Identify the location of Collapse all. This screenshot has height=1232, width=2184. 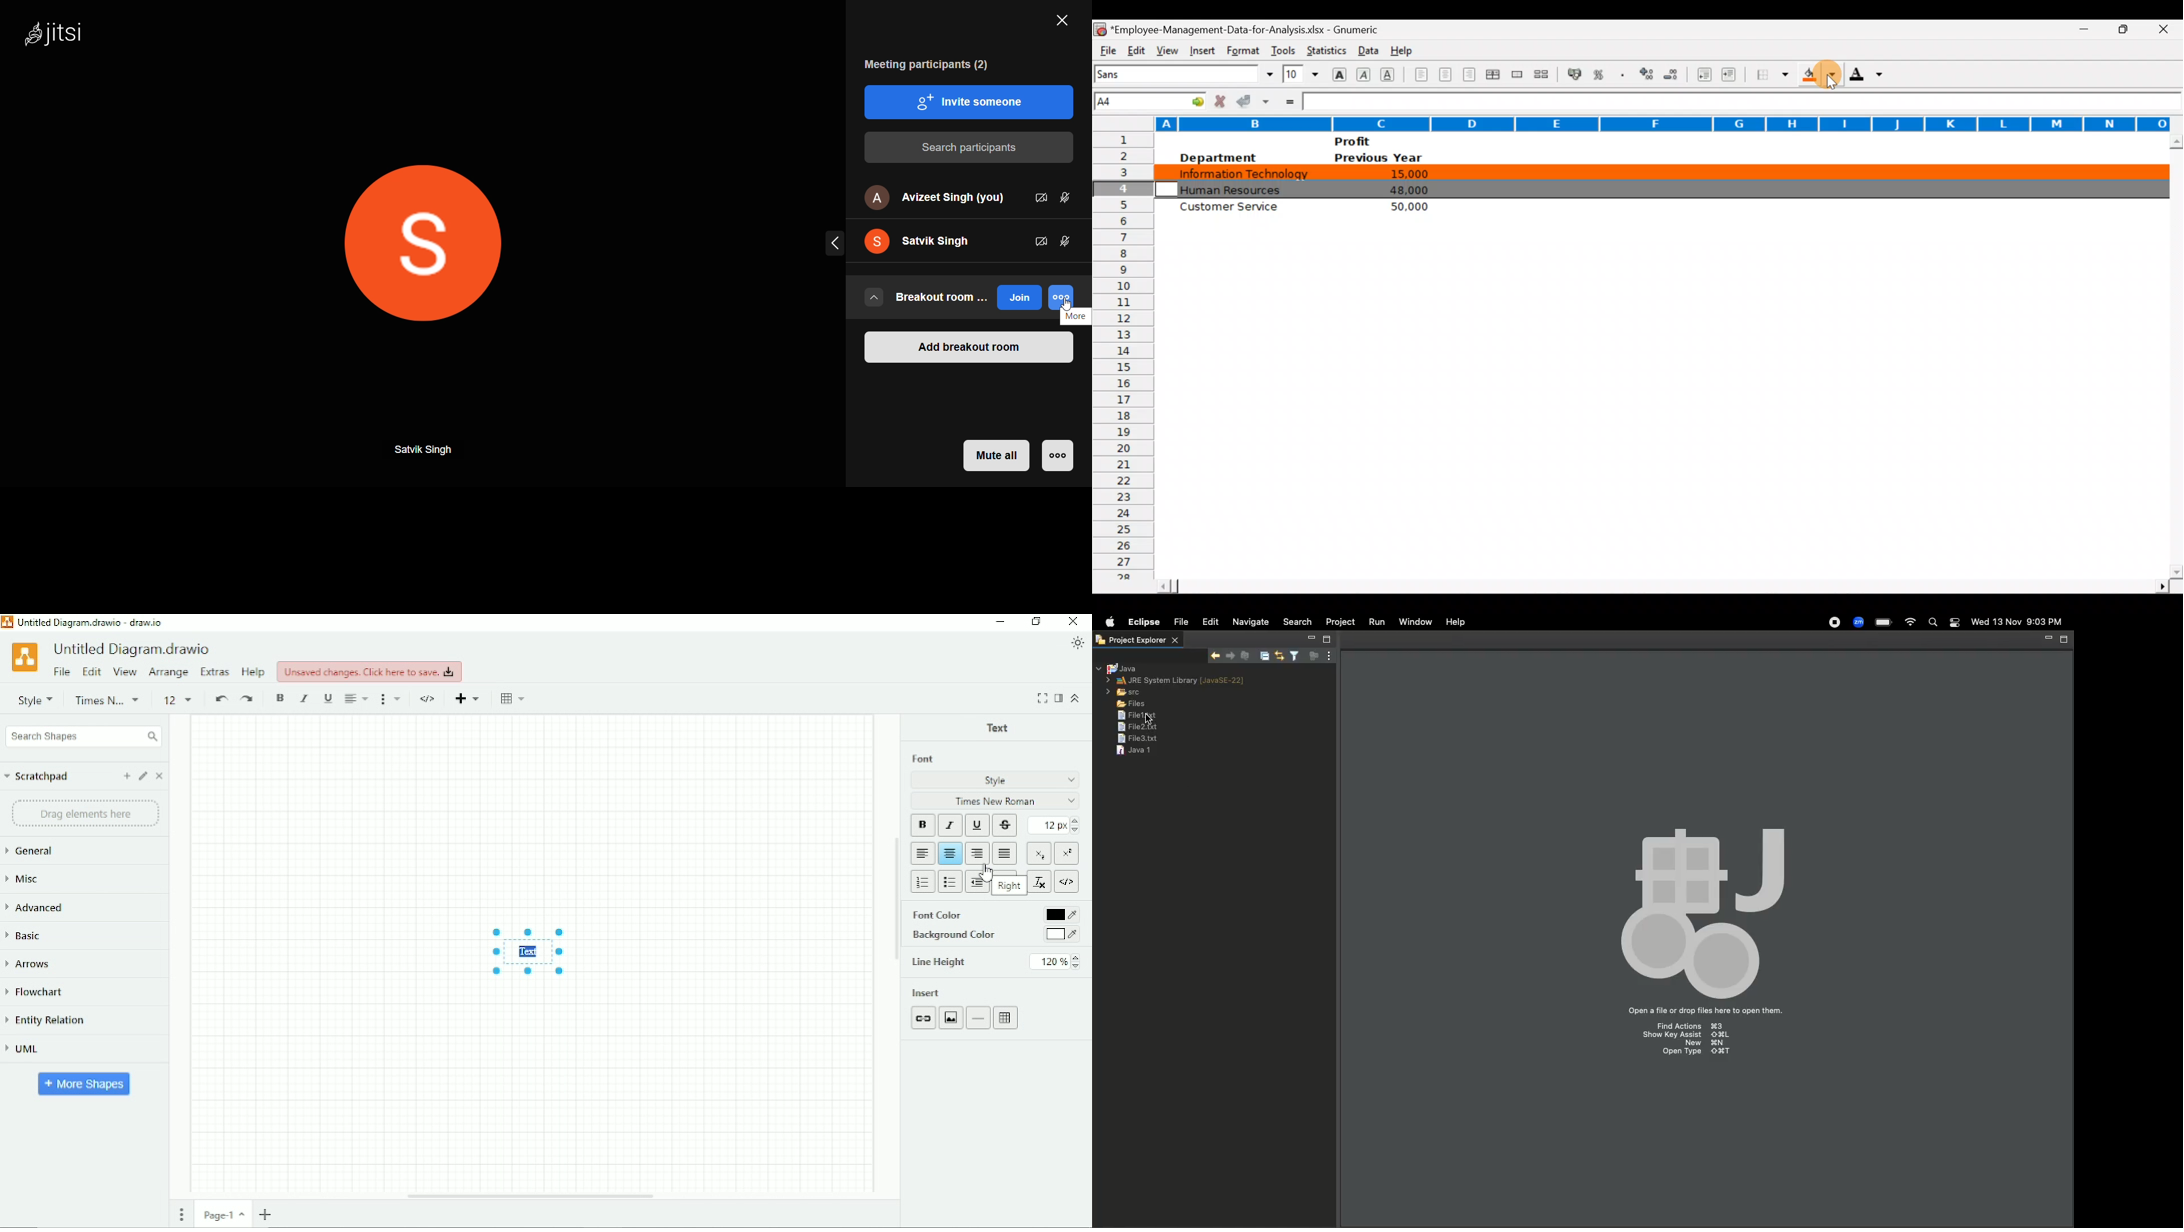
(1263, 657).